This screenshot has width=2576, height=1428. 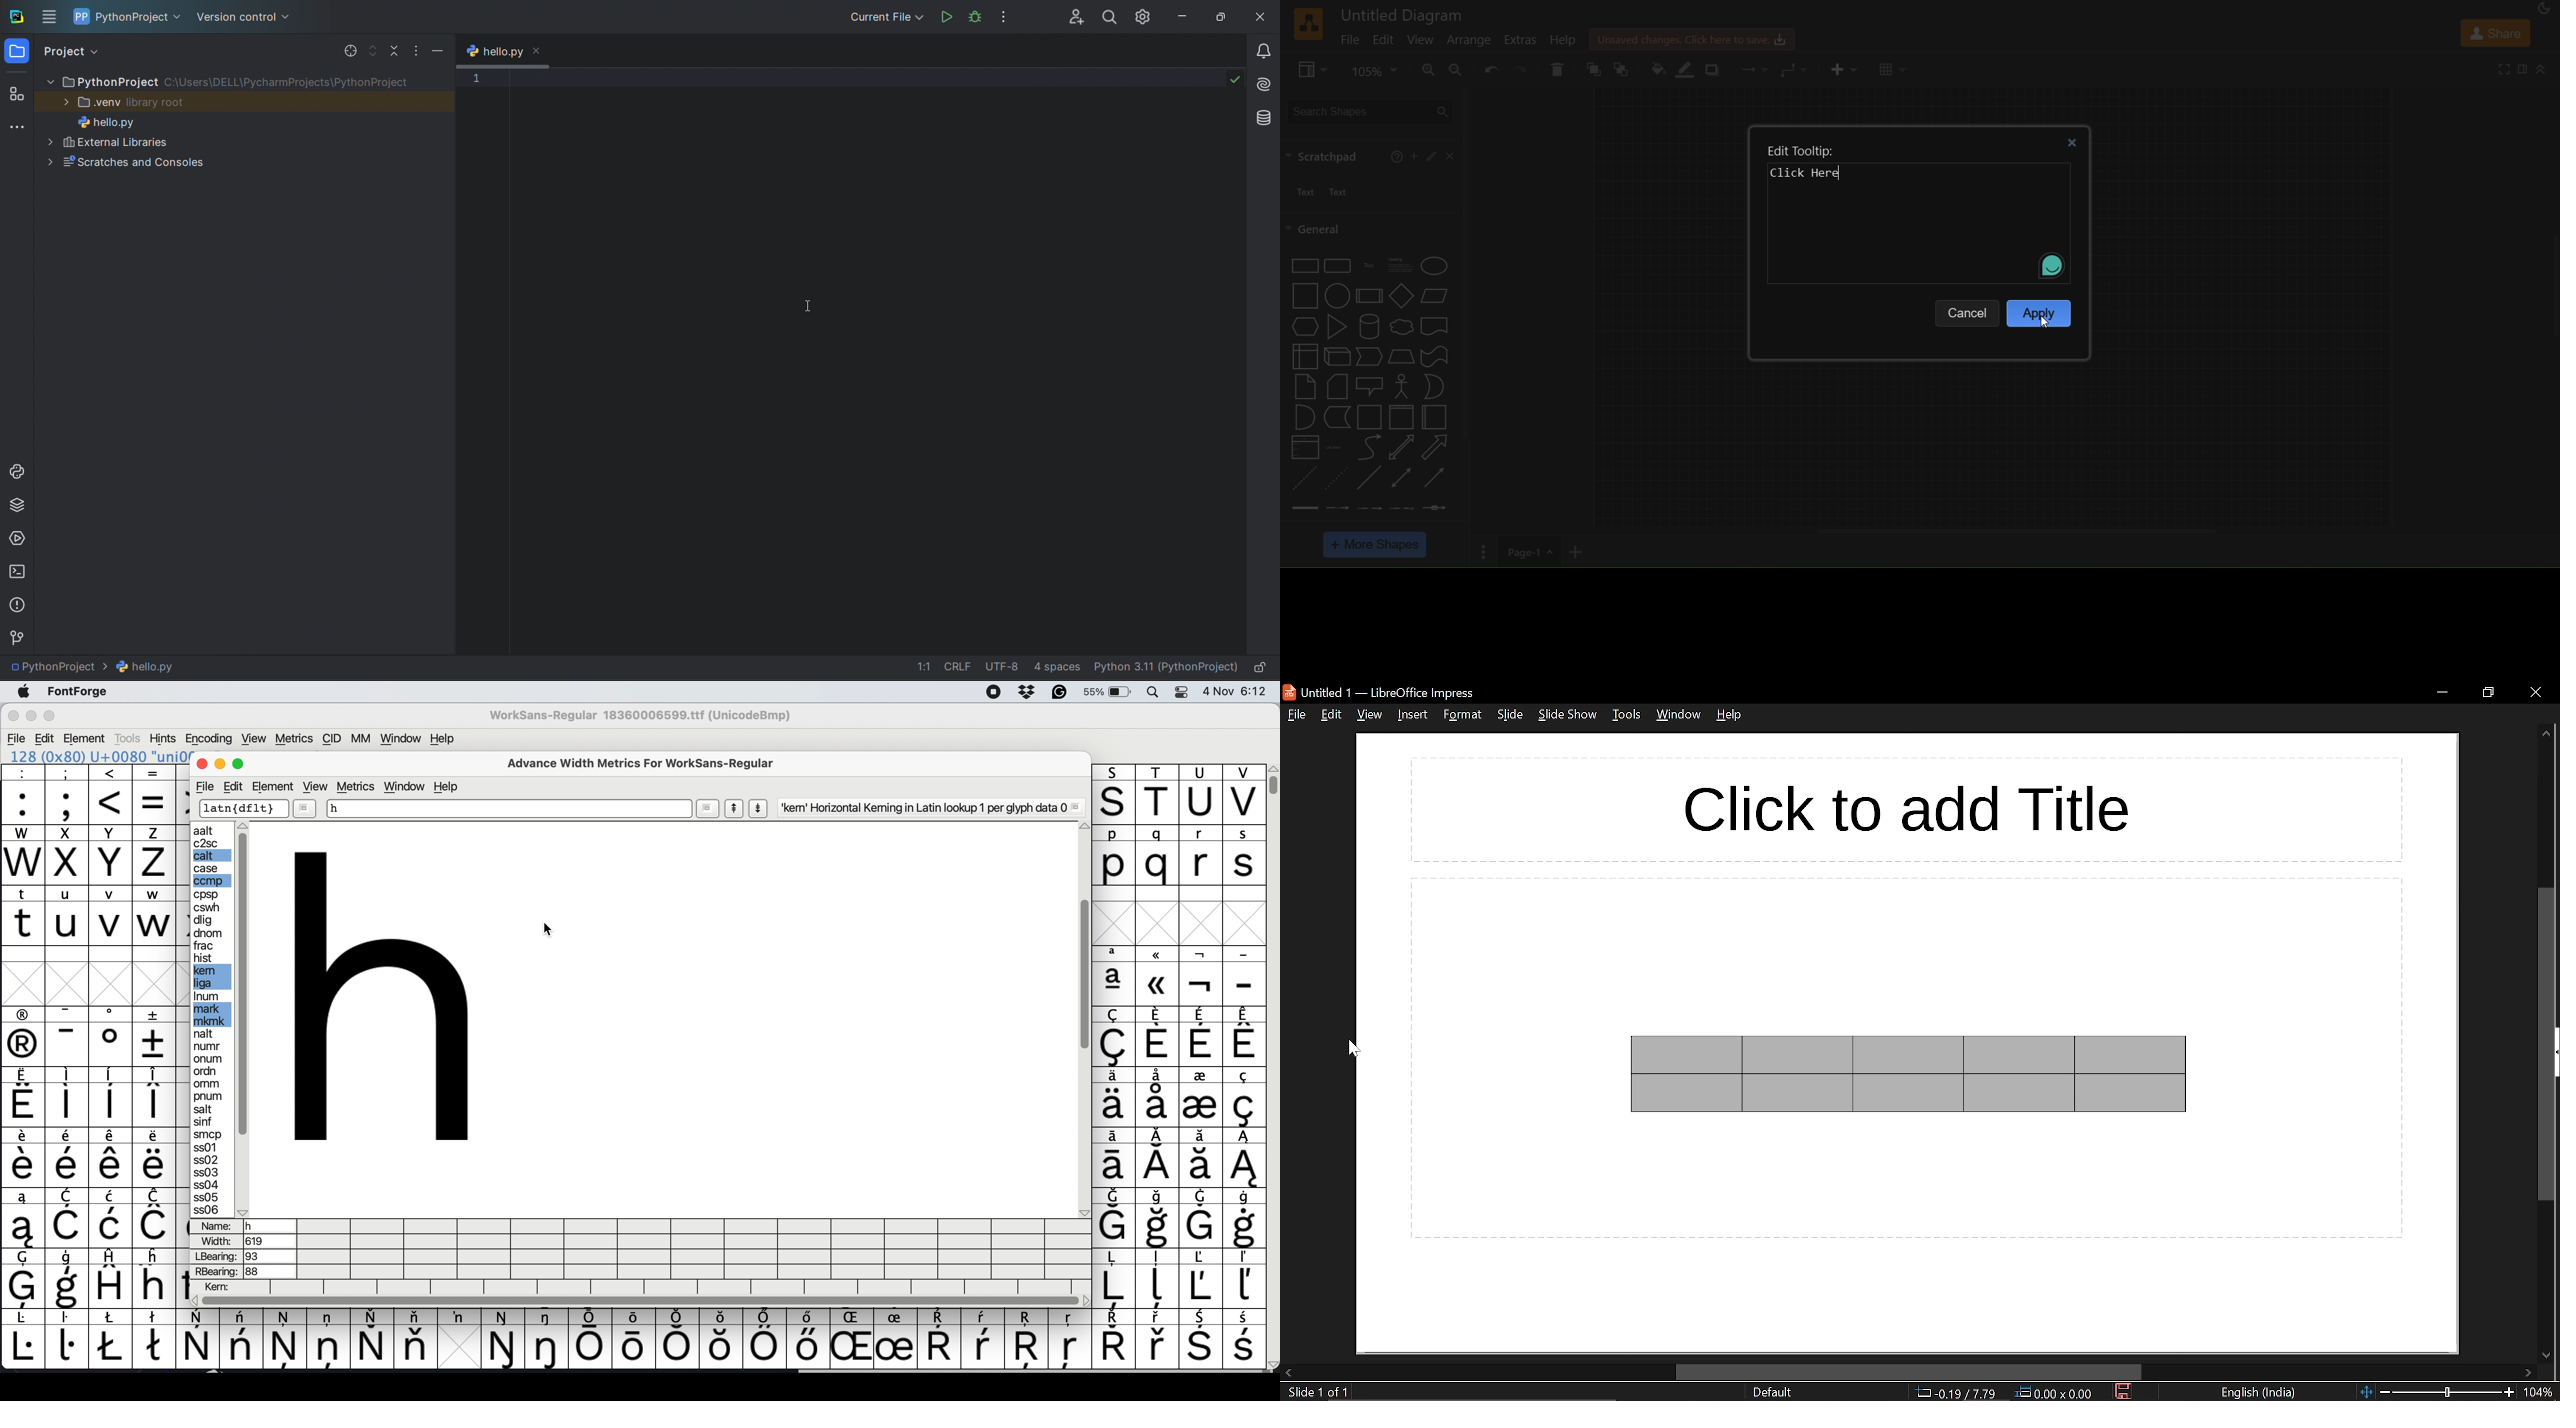 I want to click on view, so click(x=1421, y=39).